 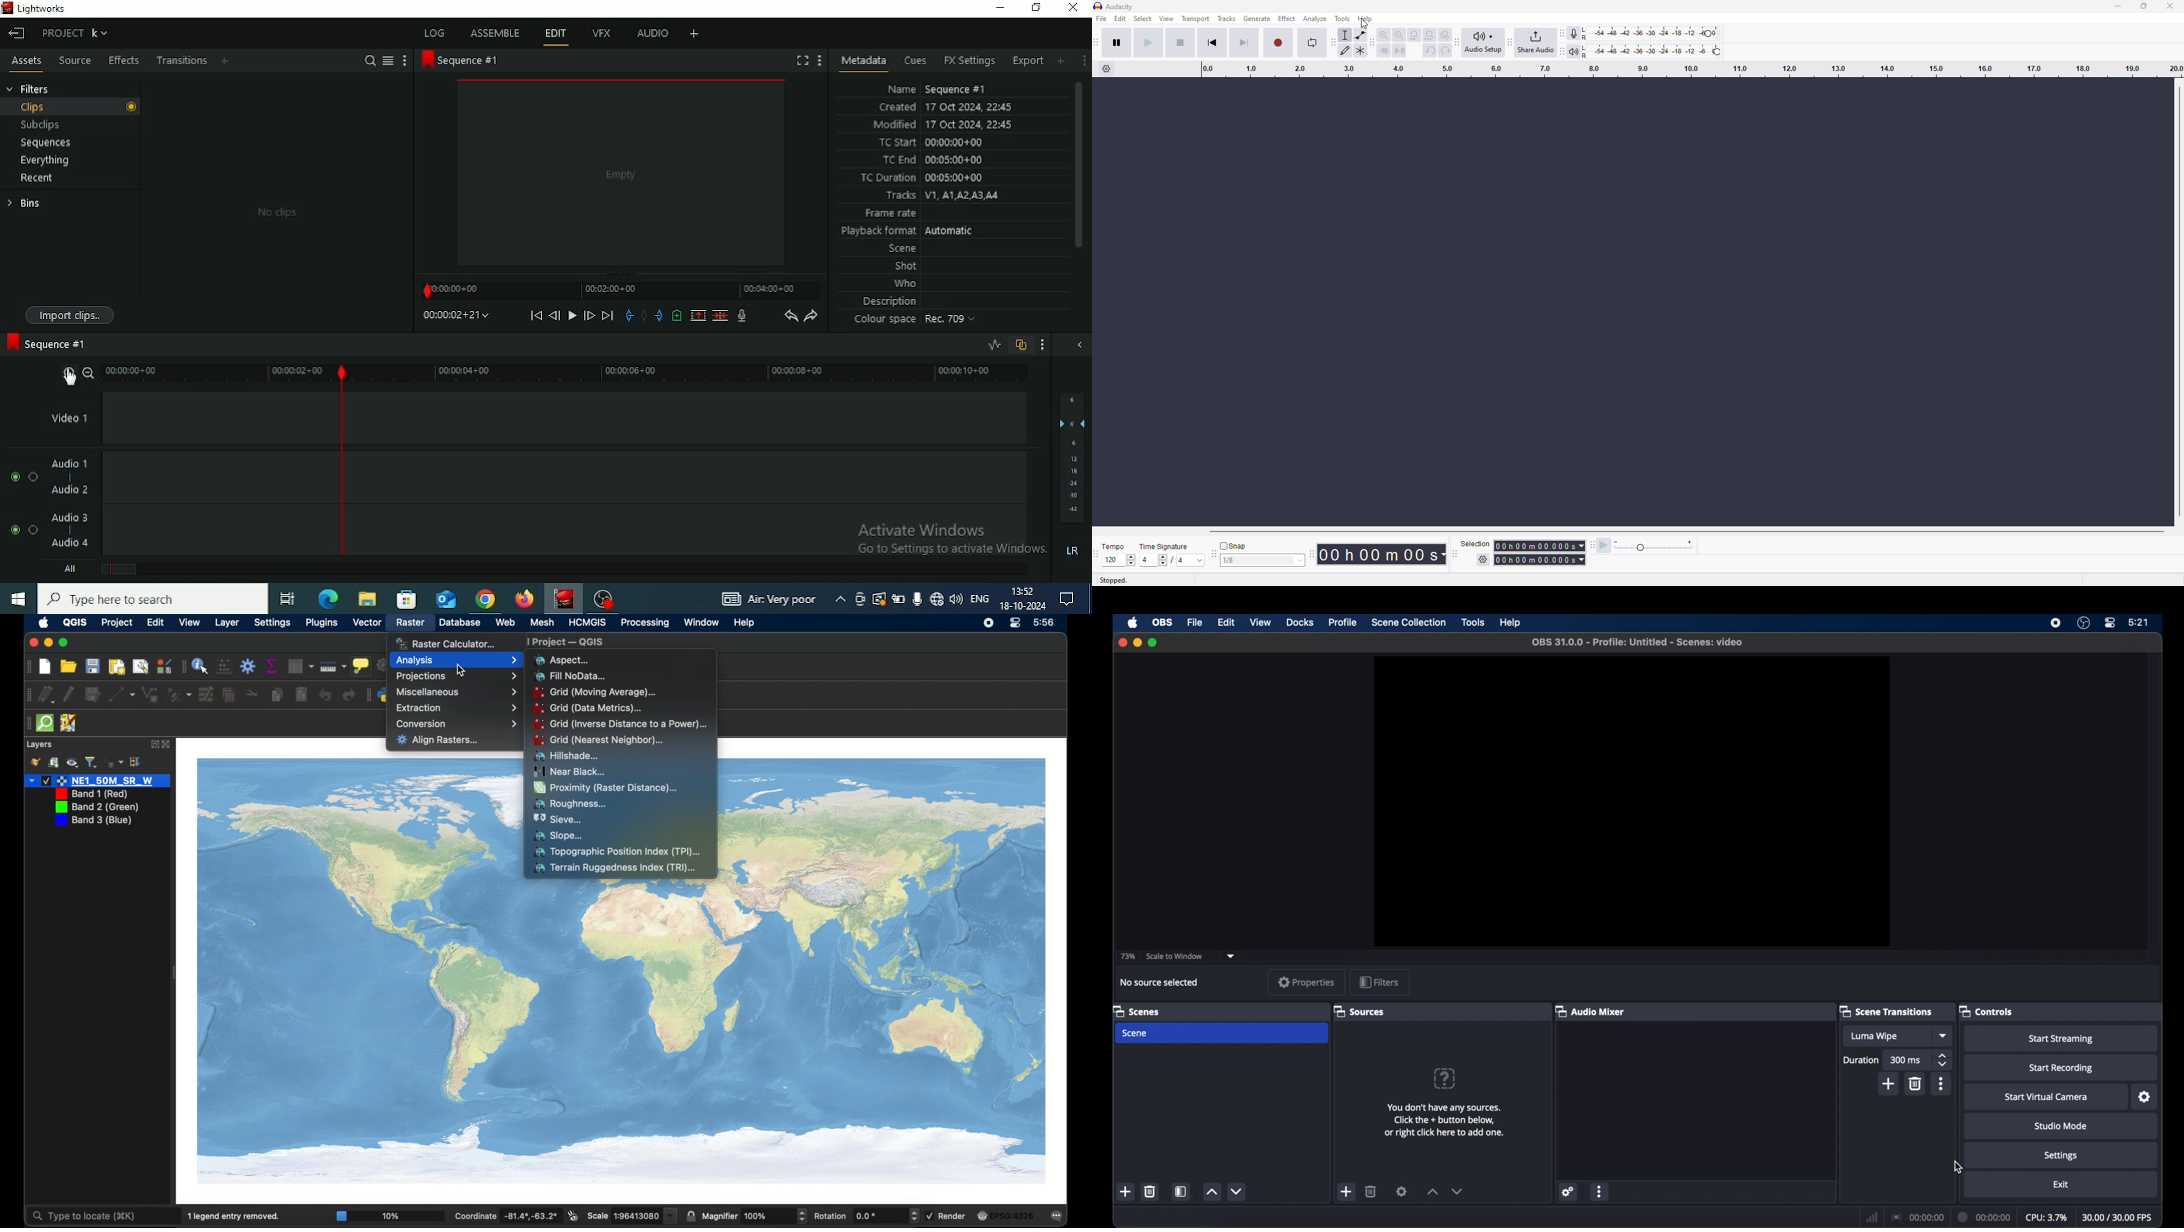 I want to click on Project name, so click(x=74, y=33).